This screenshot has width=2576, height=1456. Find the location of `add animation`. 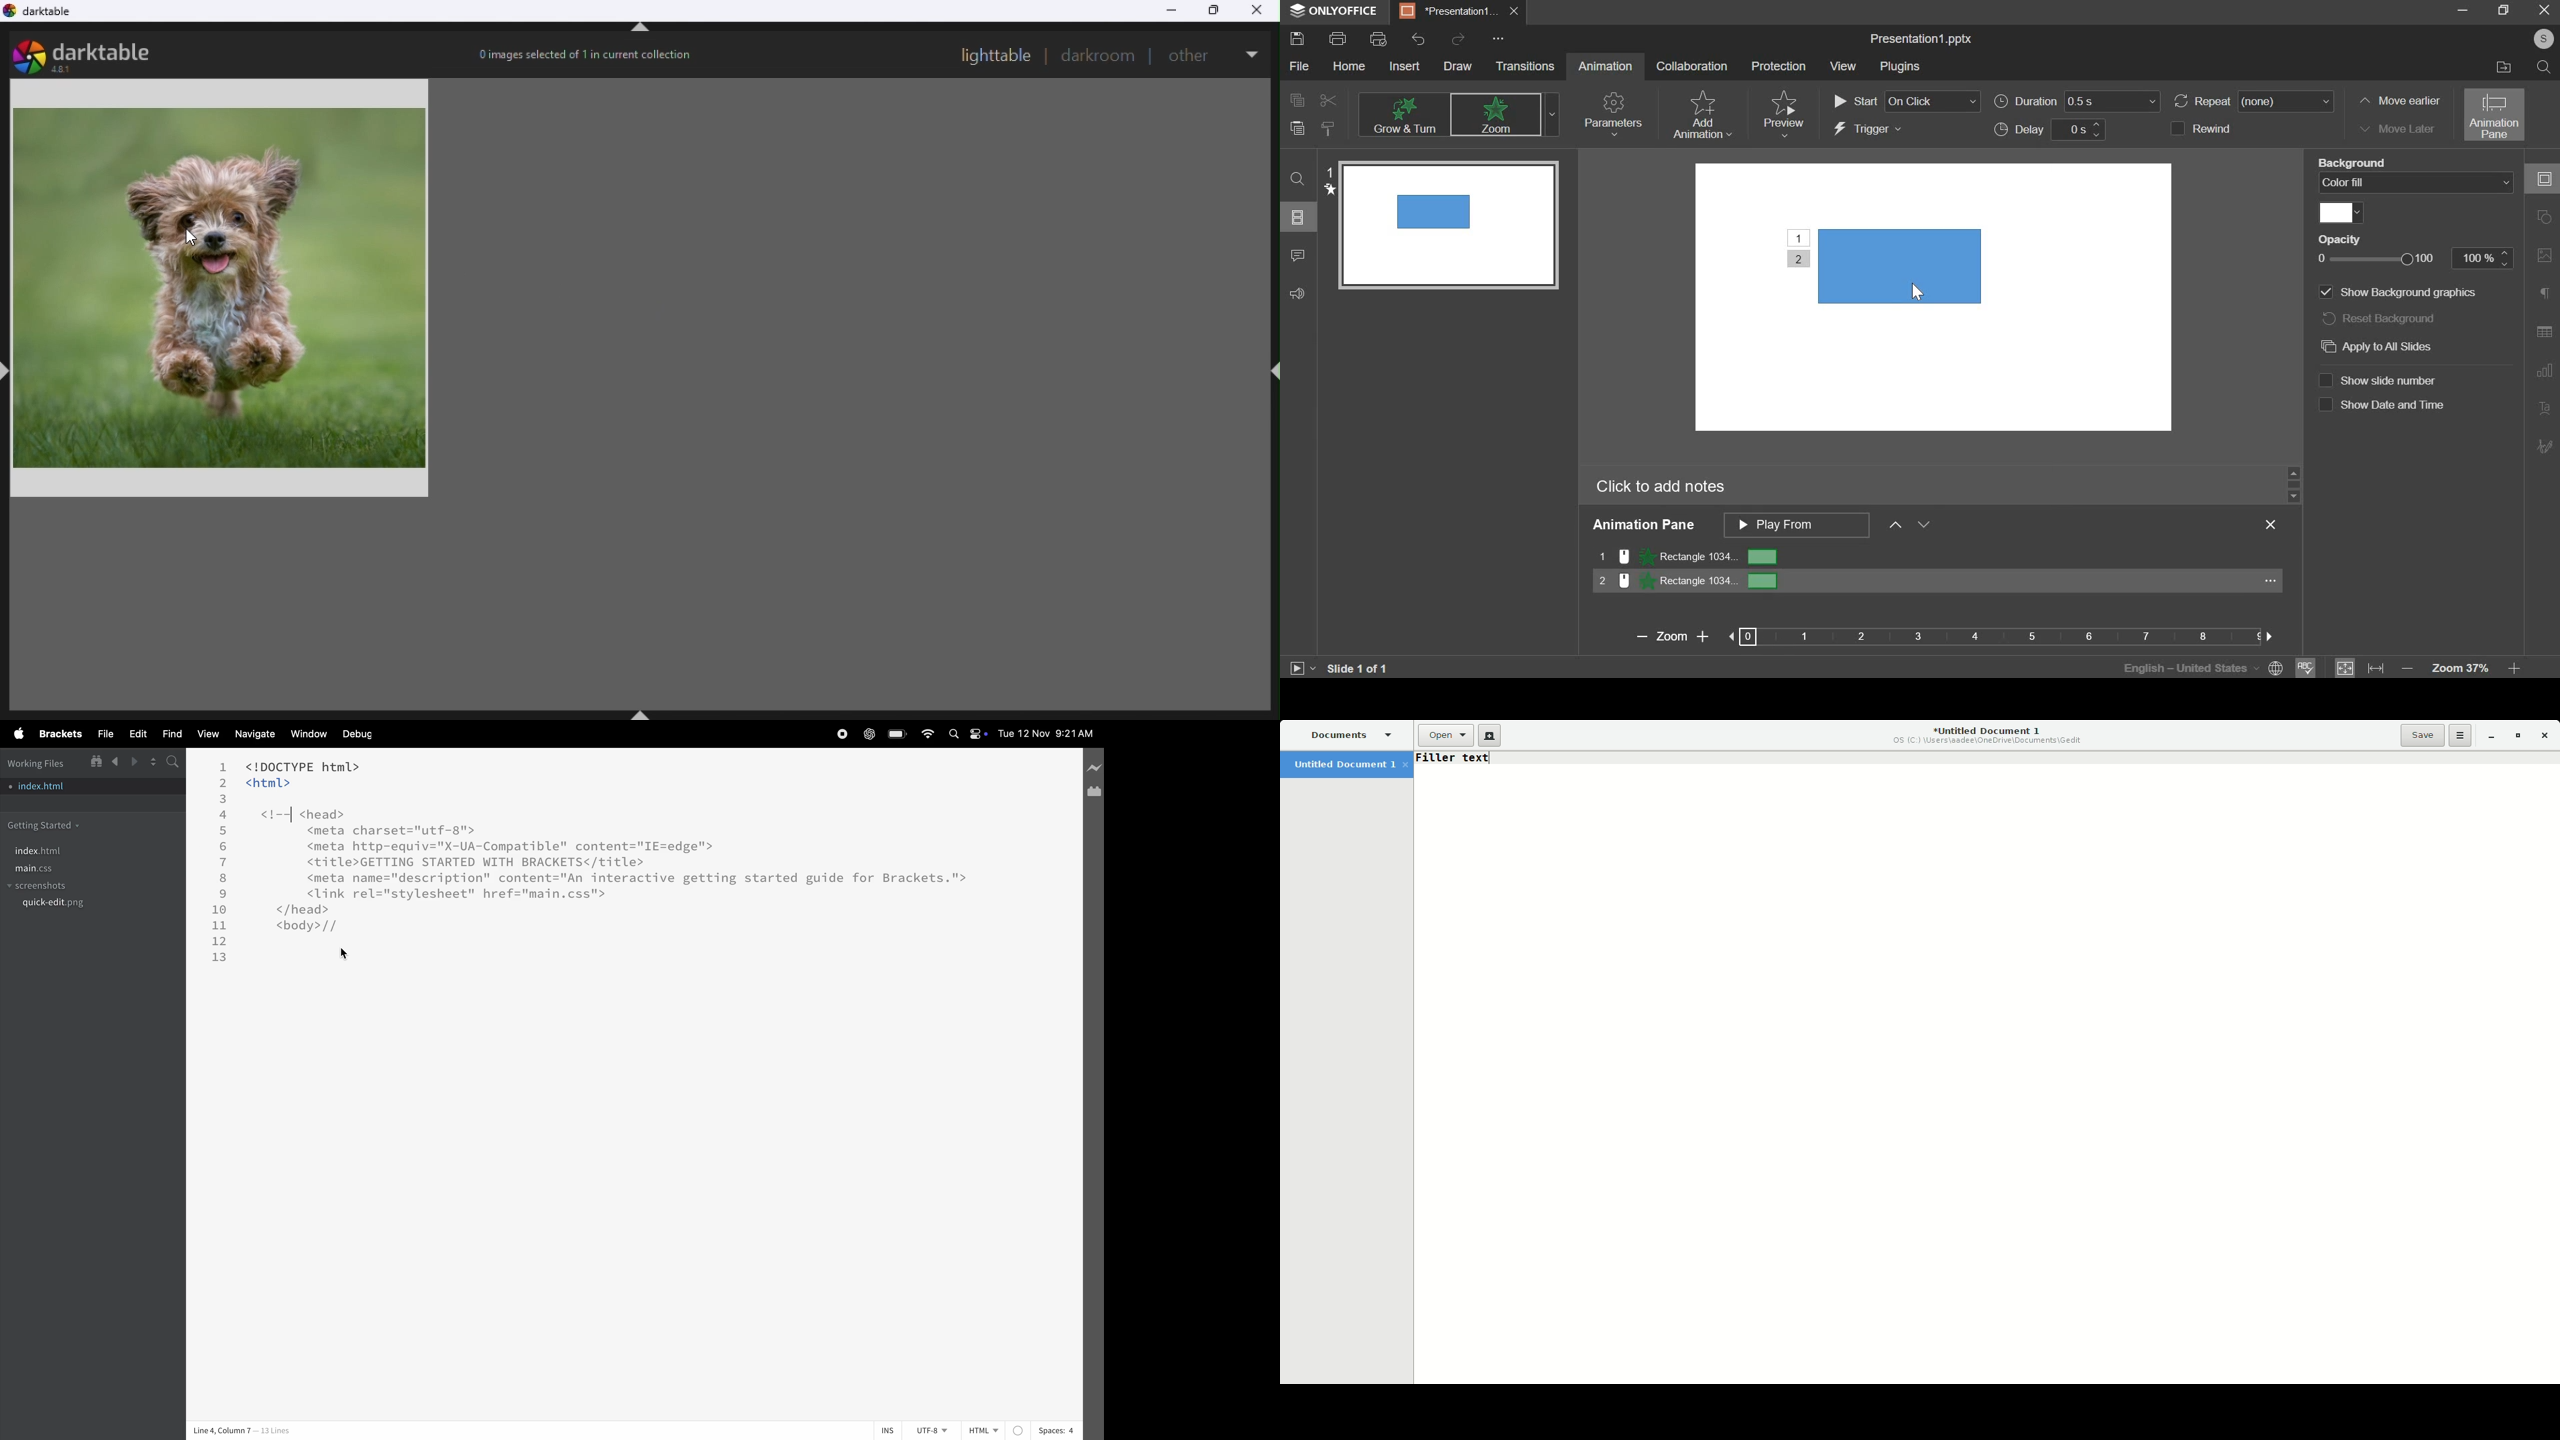

add animation is located at coordinates (1705, 114).